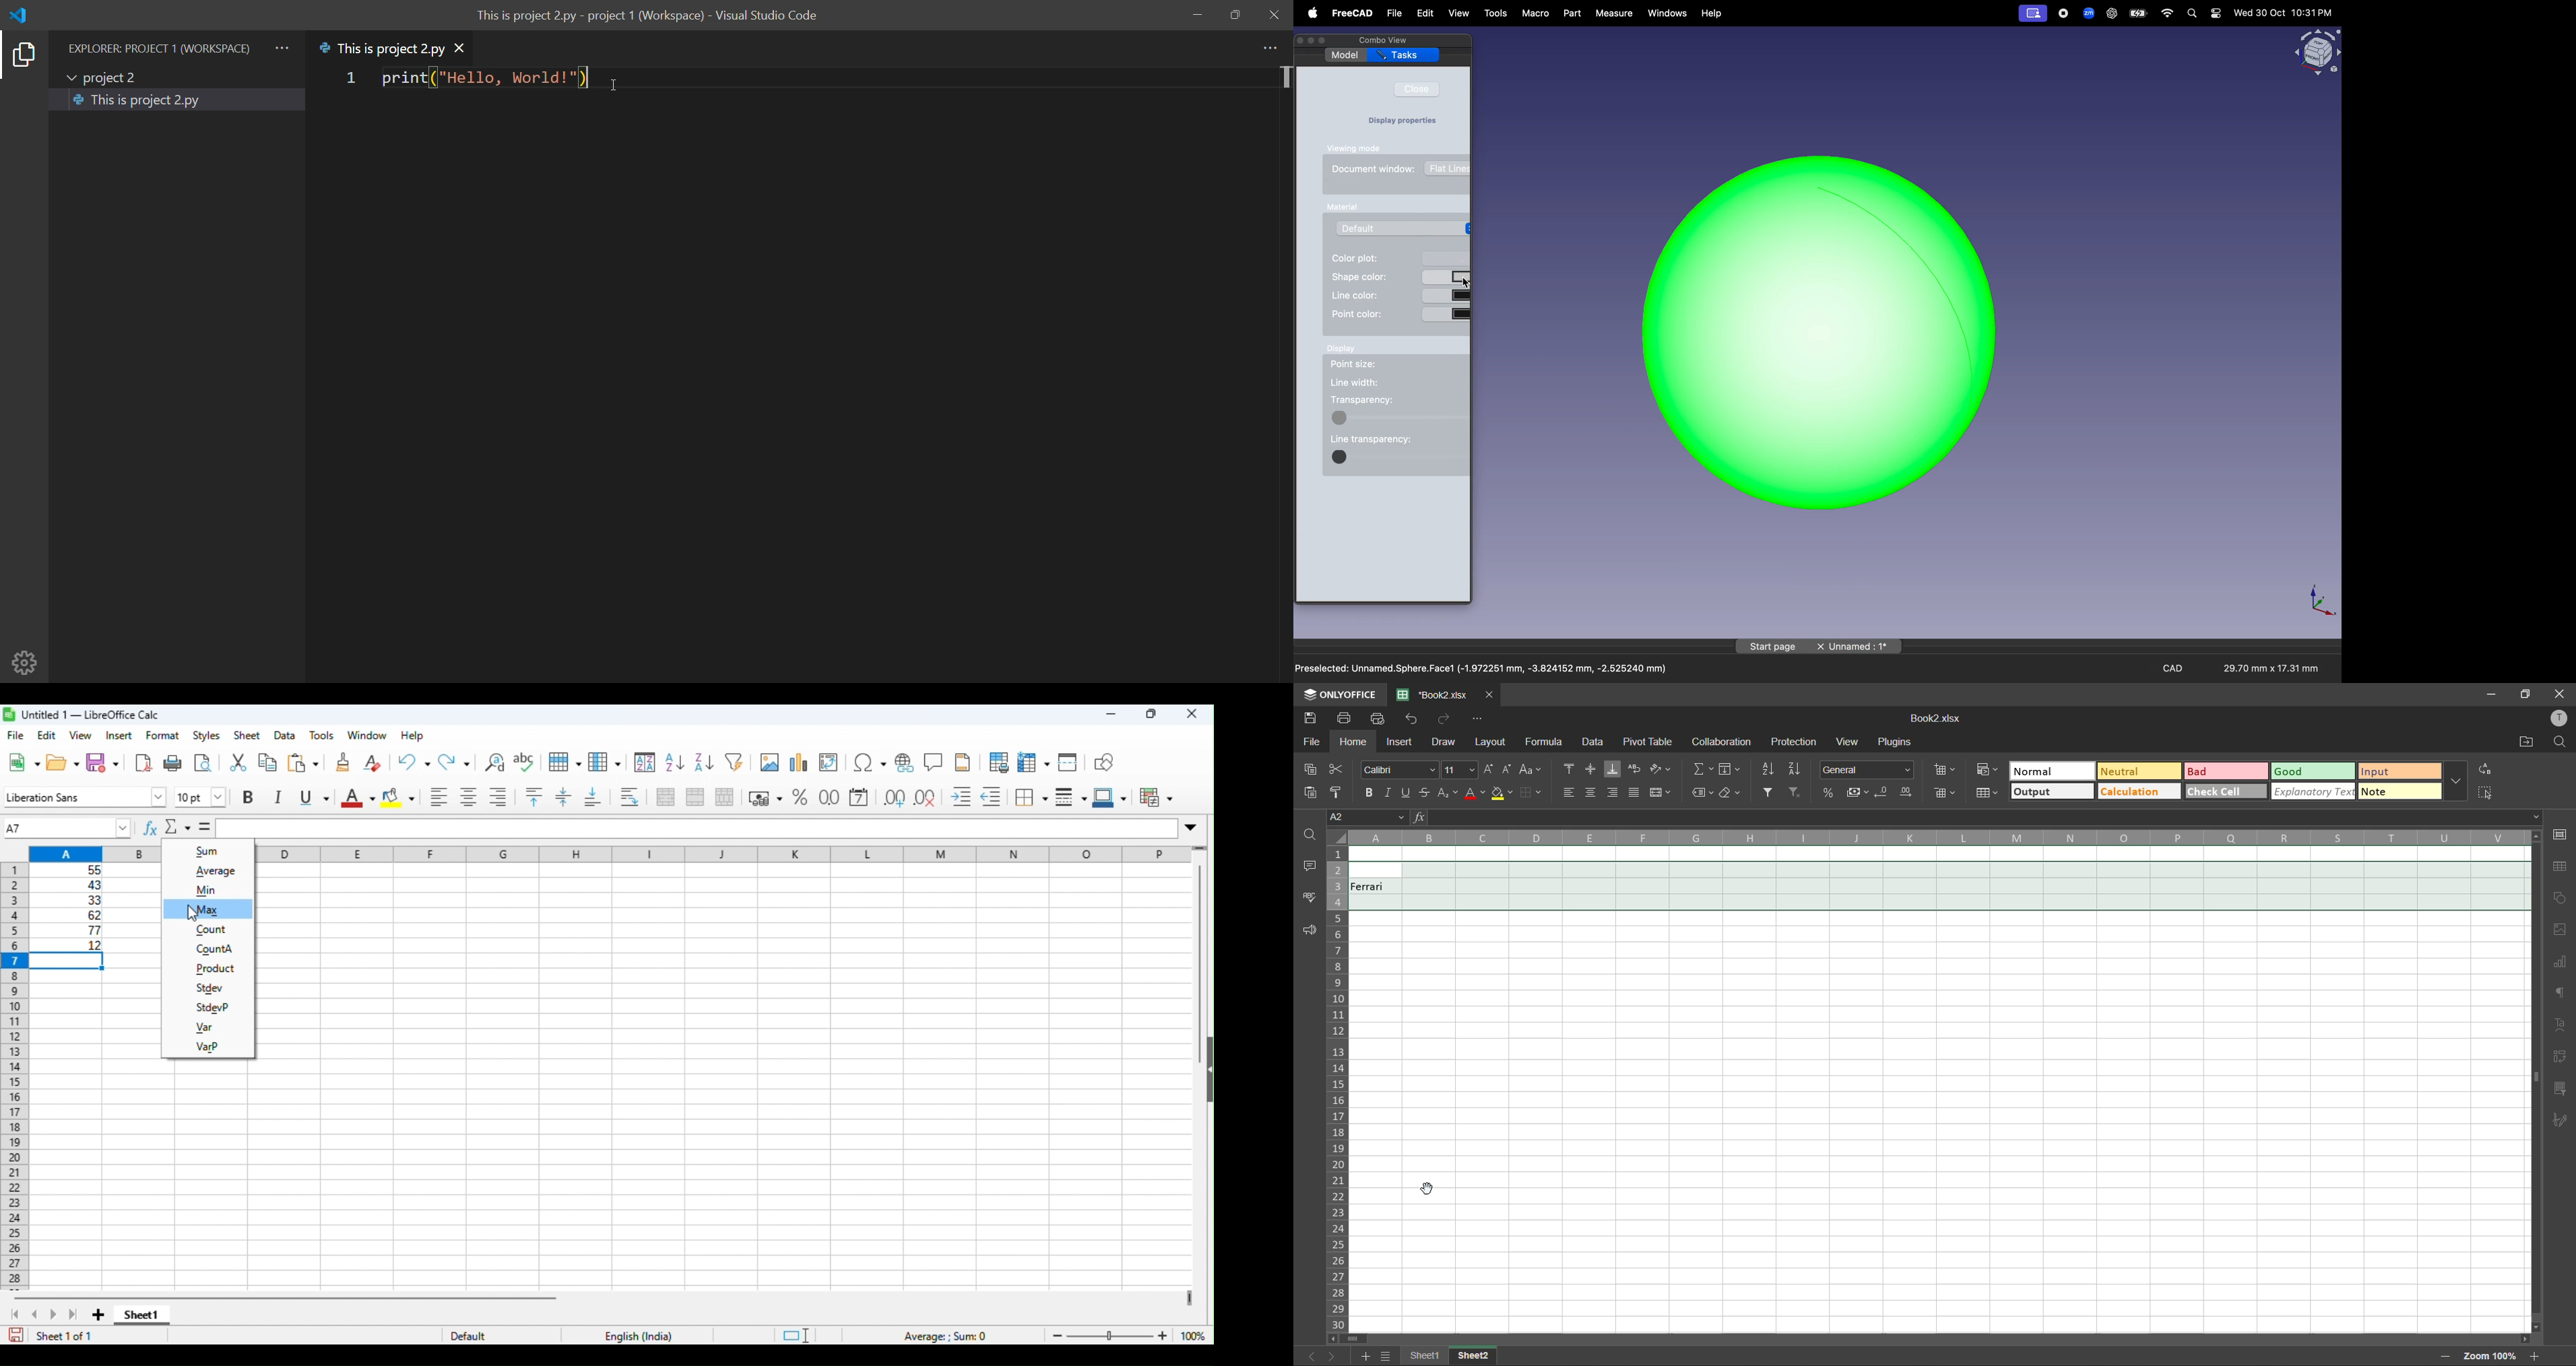 Image resolution: width=2576 pixels, height=1372 pixels. What do you see at coordinates (24, 763) in the screenshot?
I see `new` at bounding box center [24, 763].